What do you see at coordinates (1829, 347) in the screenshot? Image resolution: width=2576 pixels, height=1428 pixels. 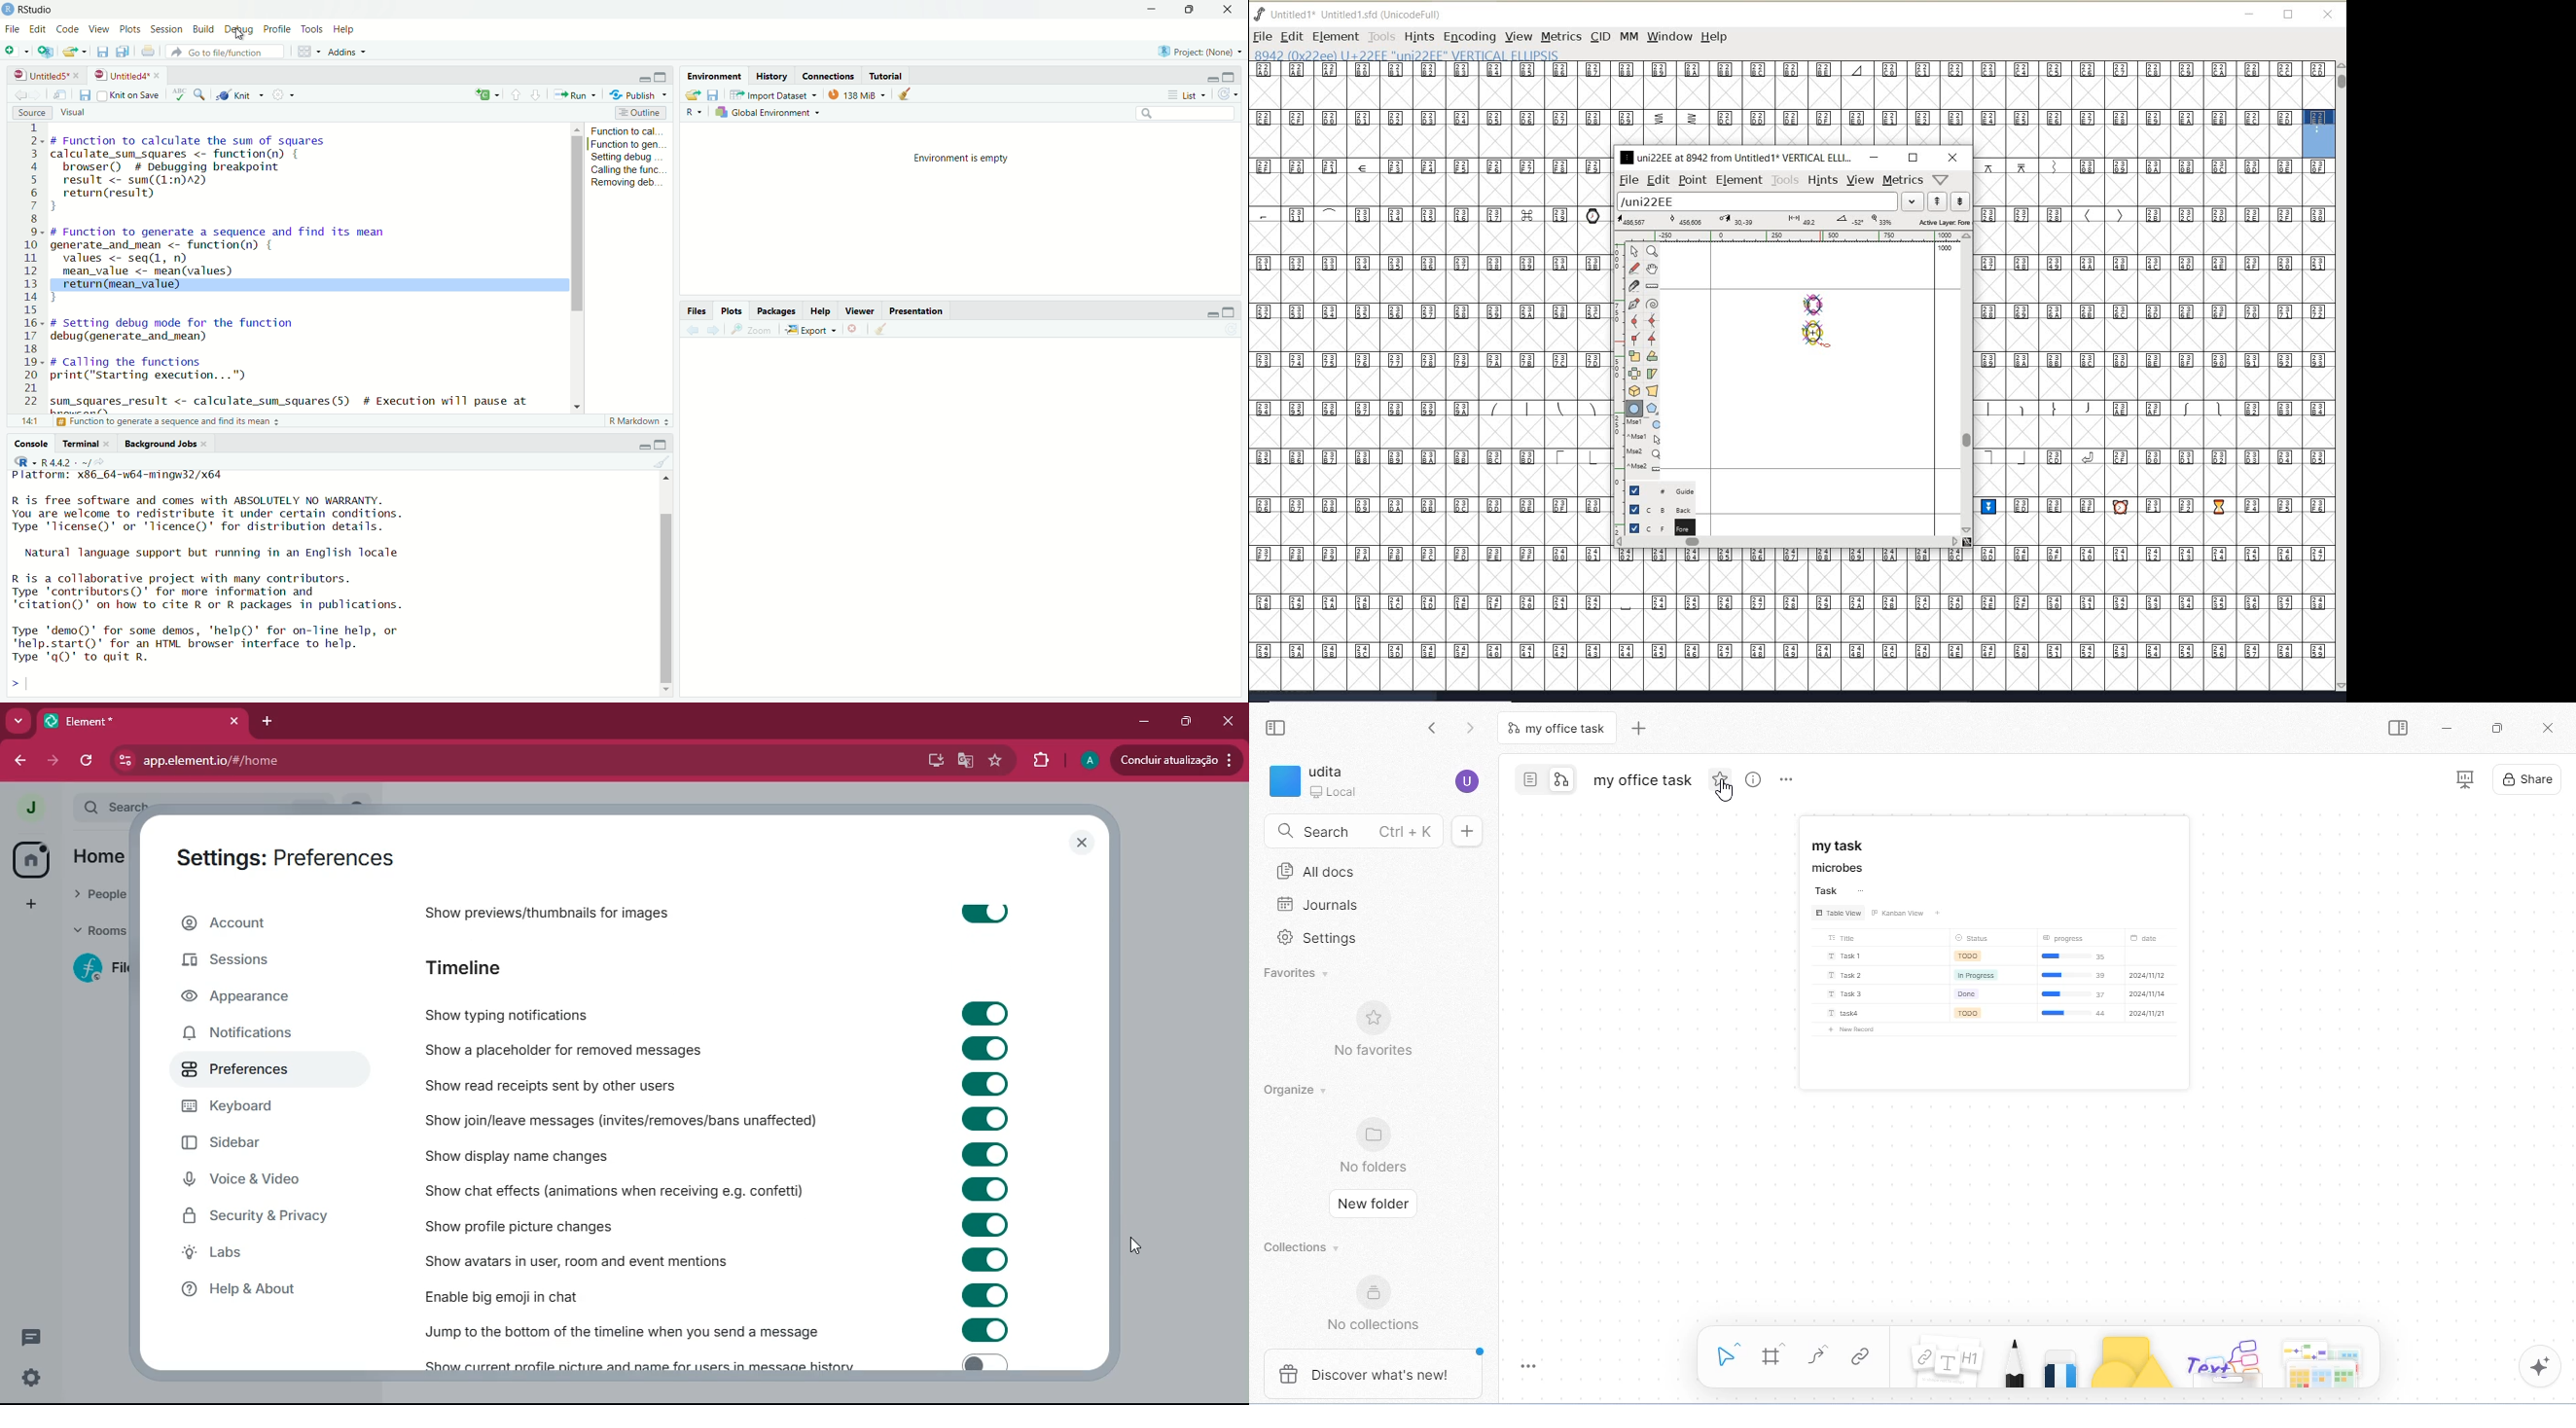 I see `ellipse tool` at bounding box center [1829, 347].